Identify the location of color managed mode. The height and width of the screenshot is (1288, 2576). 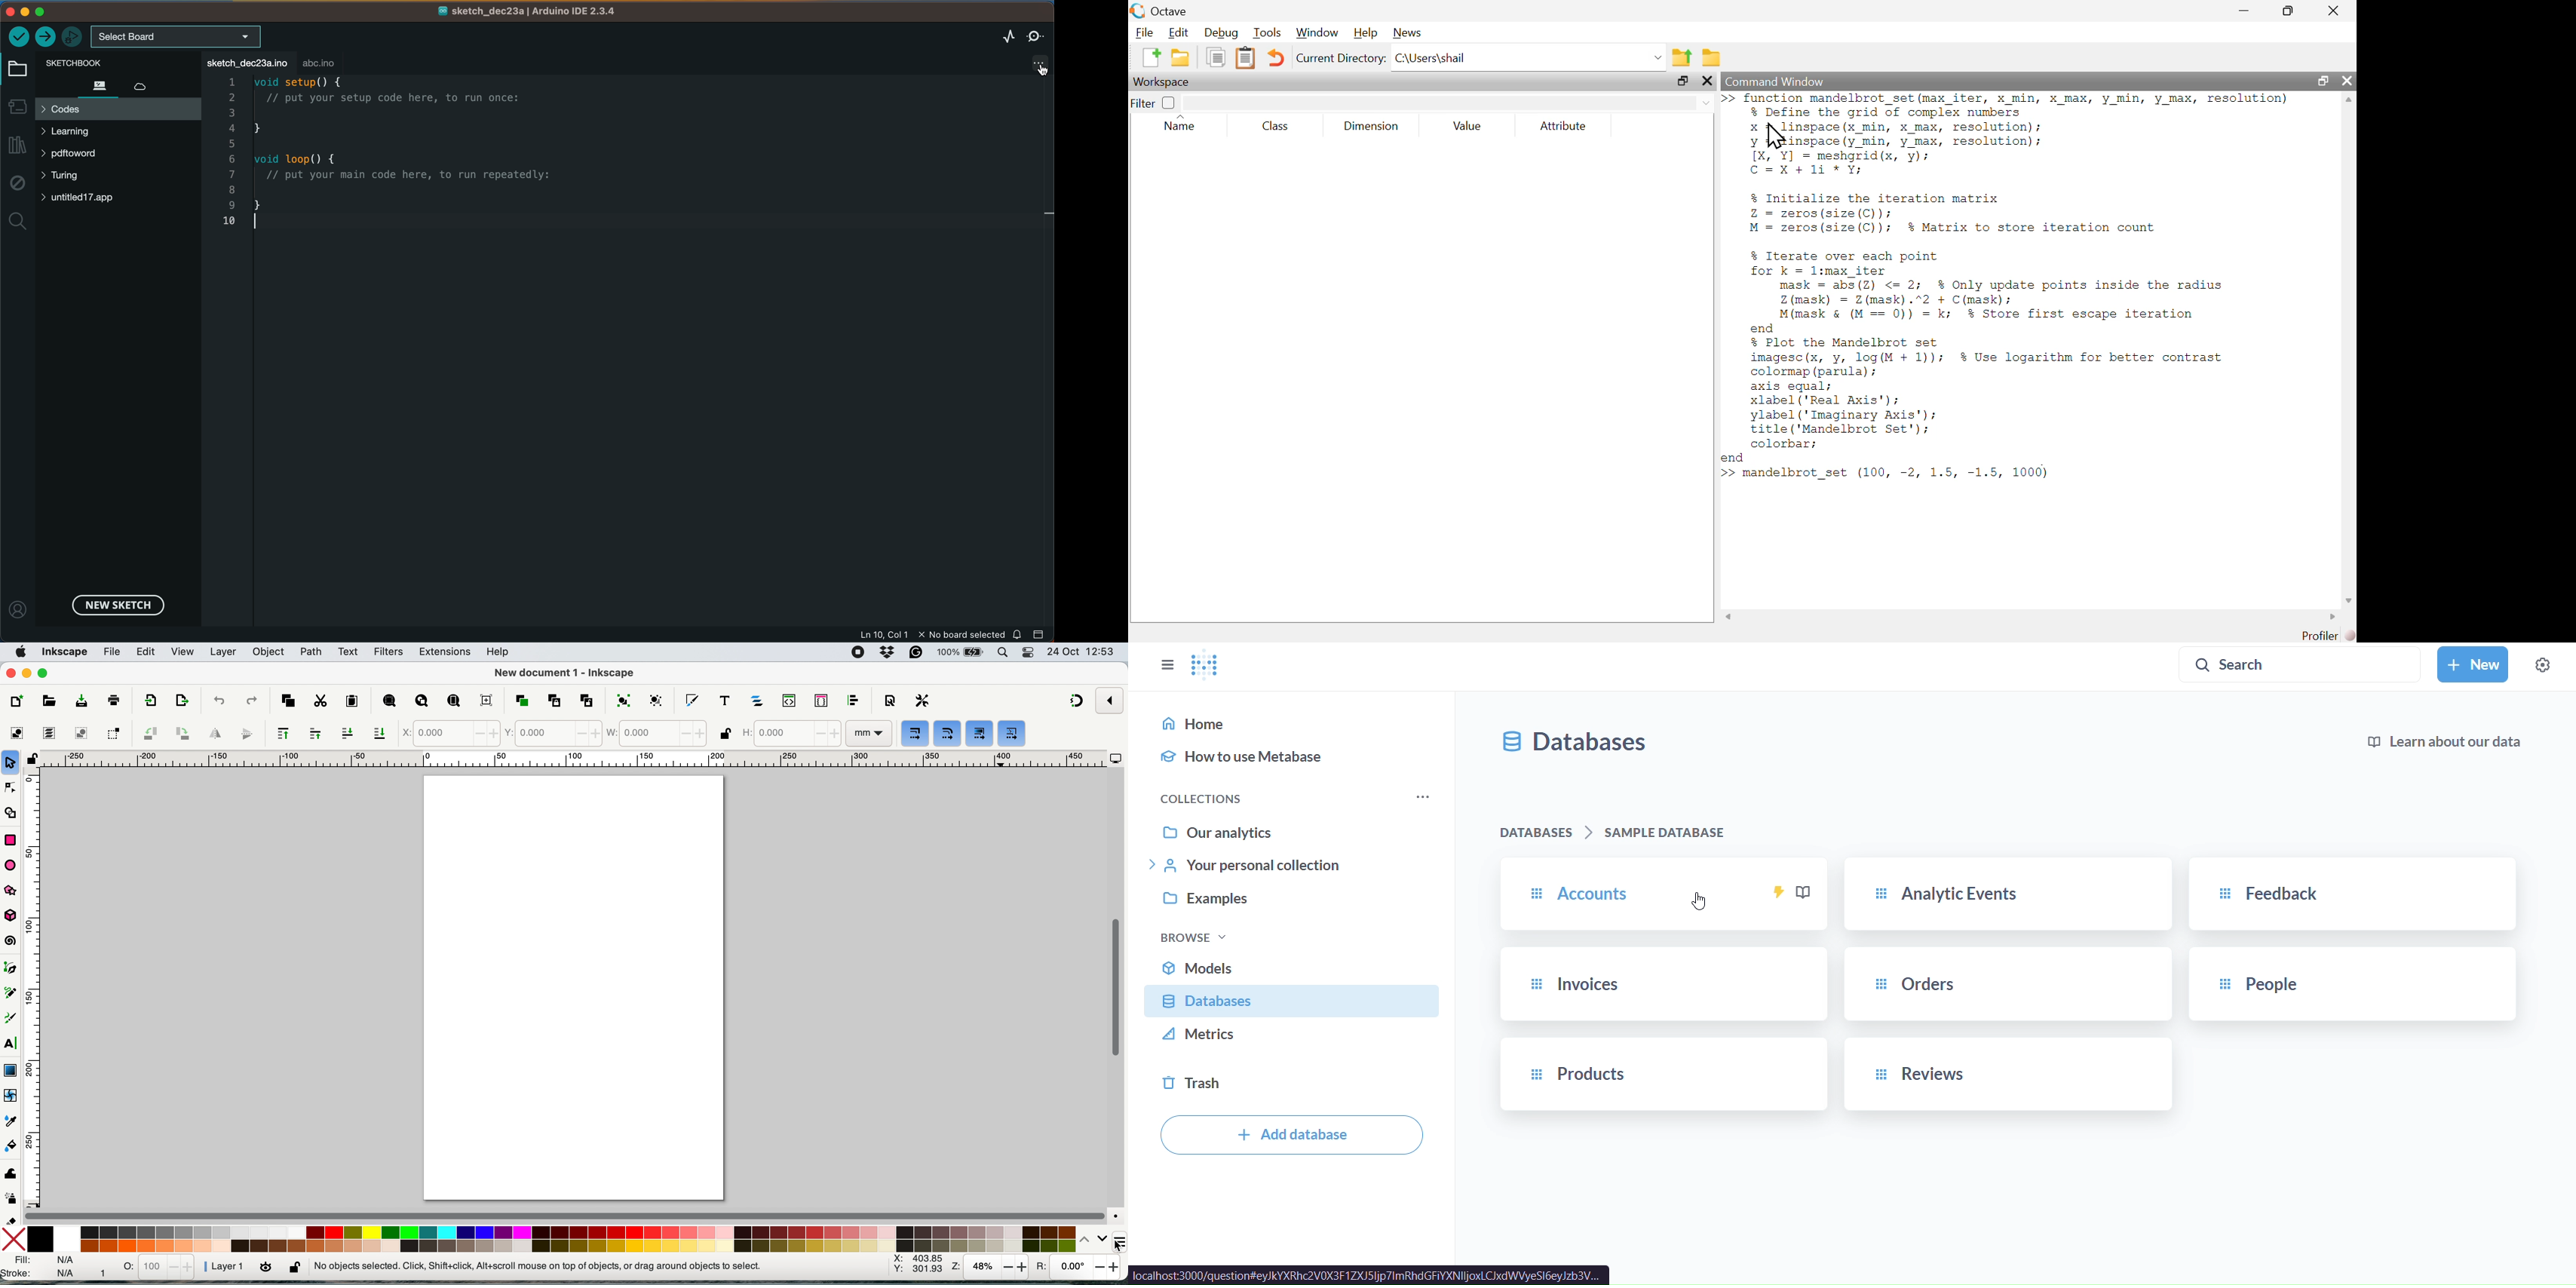
(1117, 1214).